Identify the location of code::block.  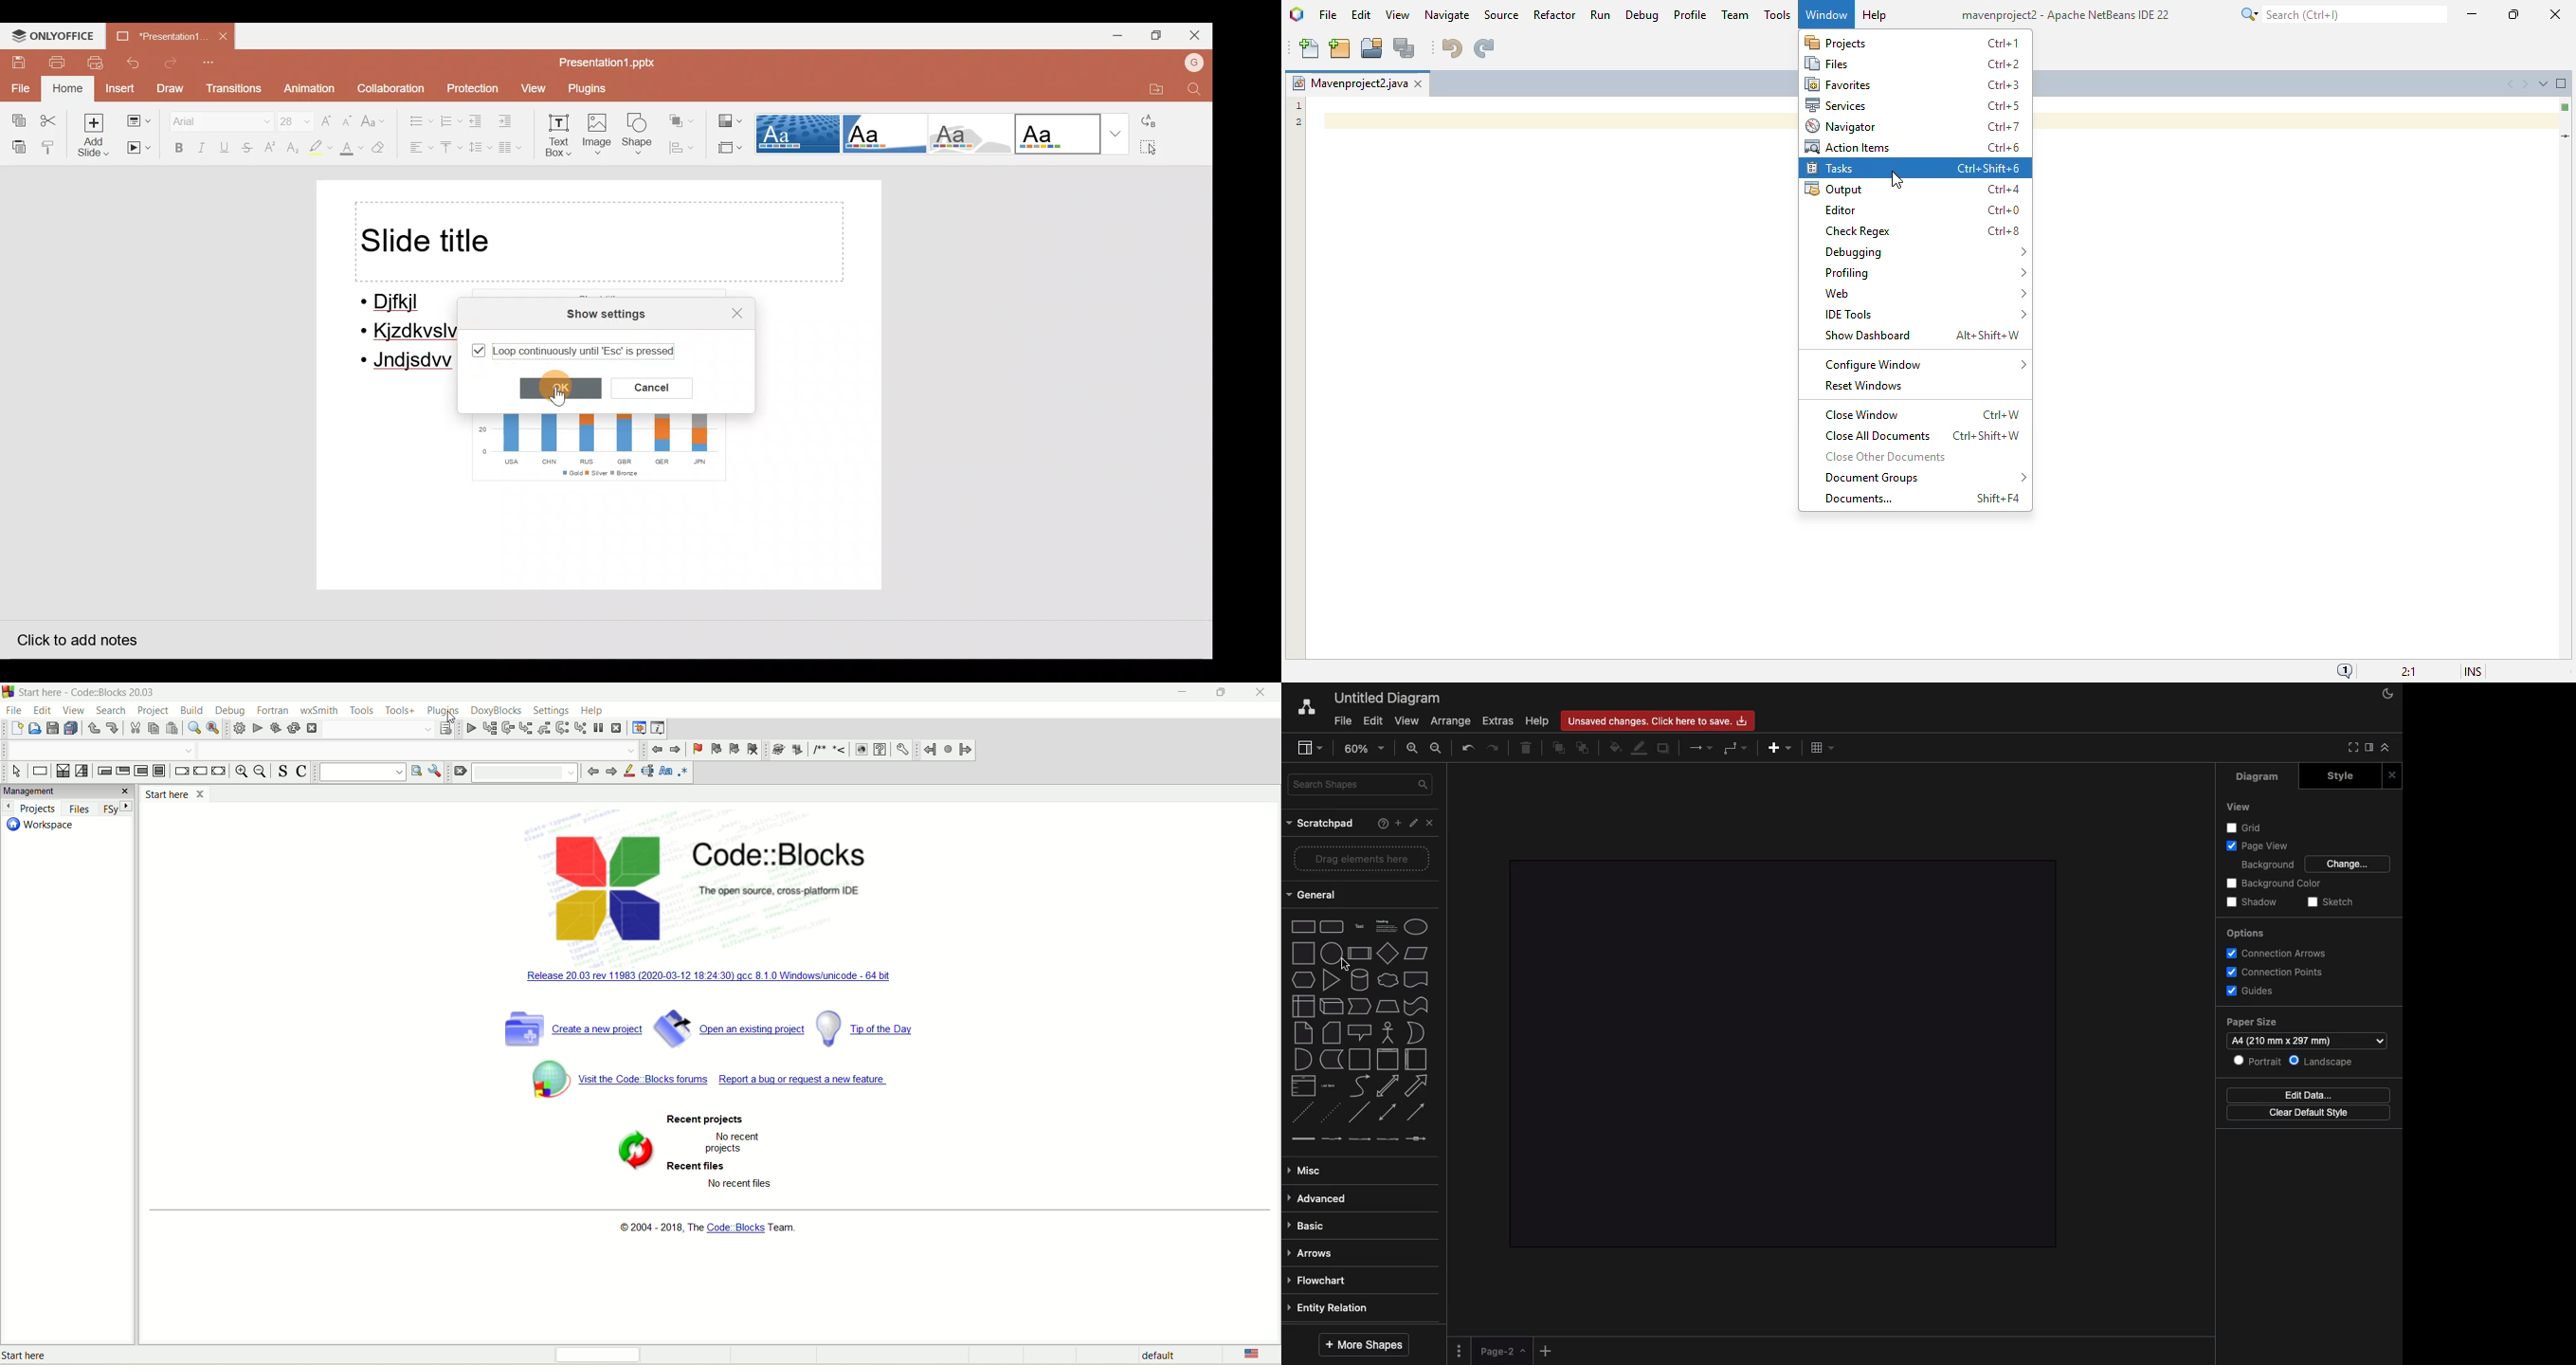
(89, 692).